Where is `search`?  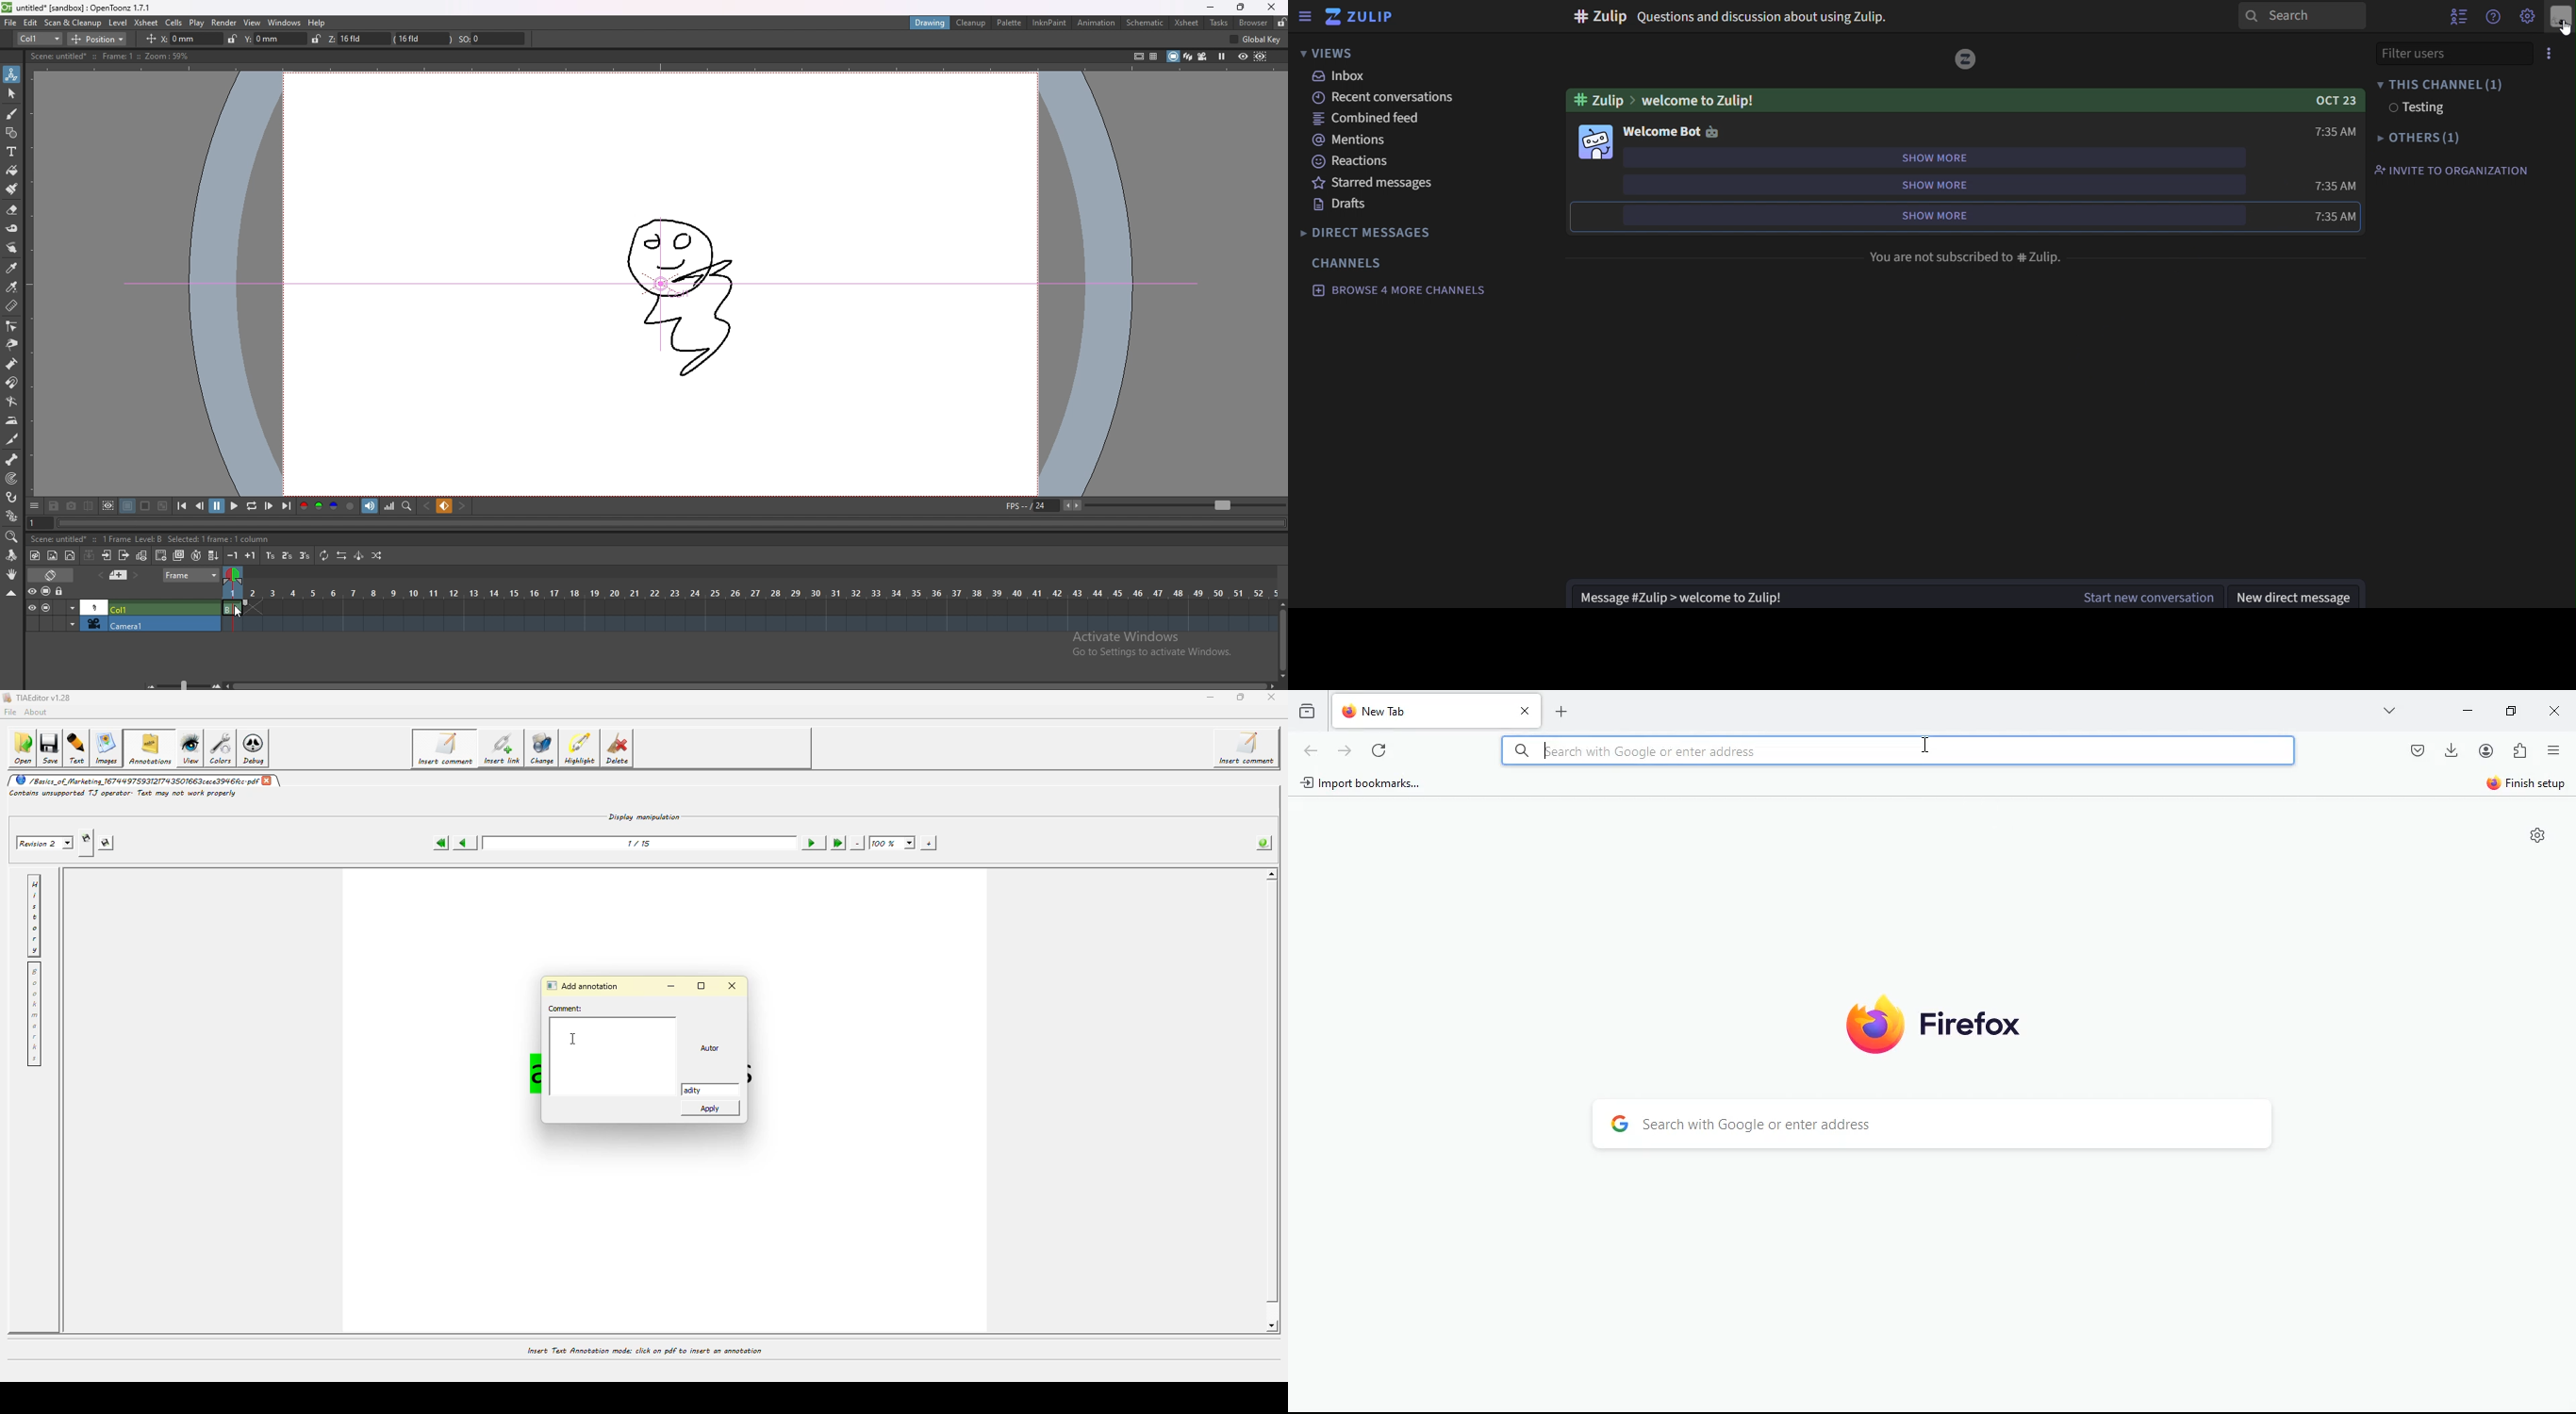 search is located at coordinates (2301, 16).